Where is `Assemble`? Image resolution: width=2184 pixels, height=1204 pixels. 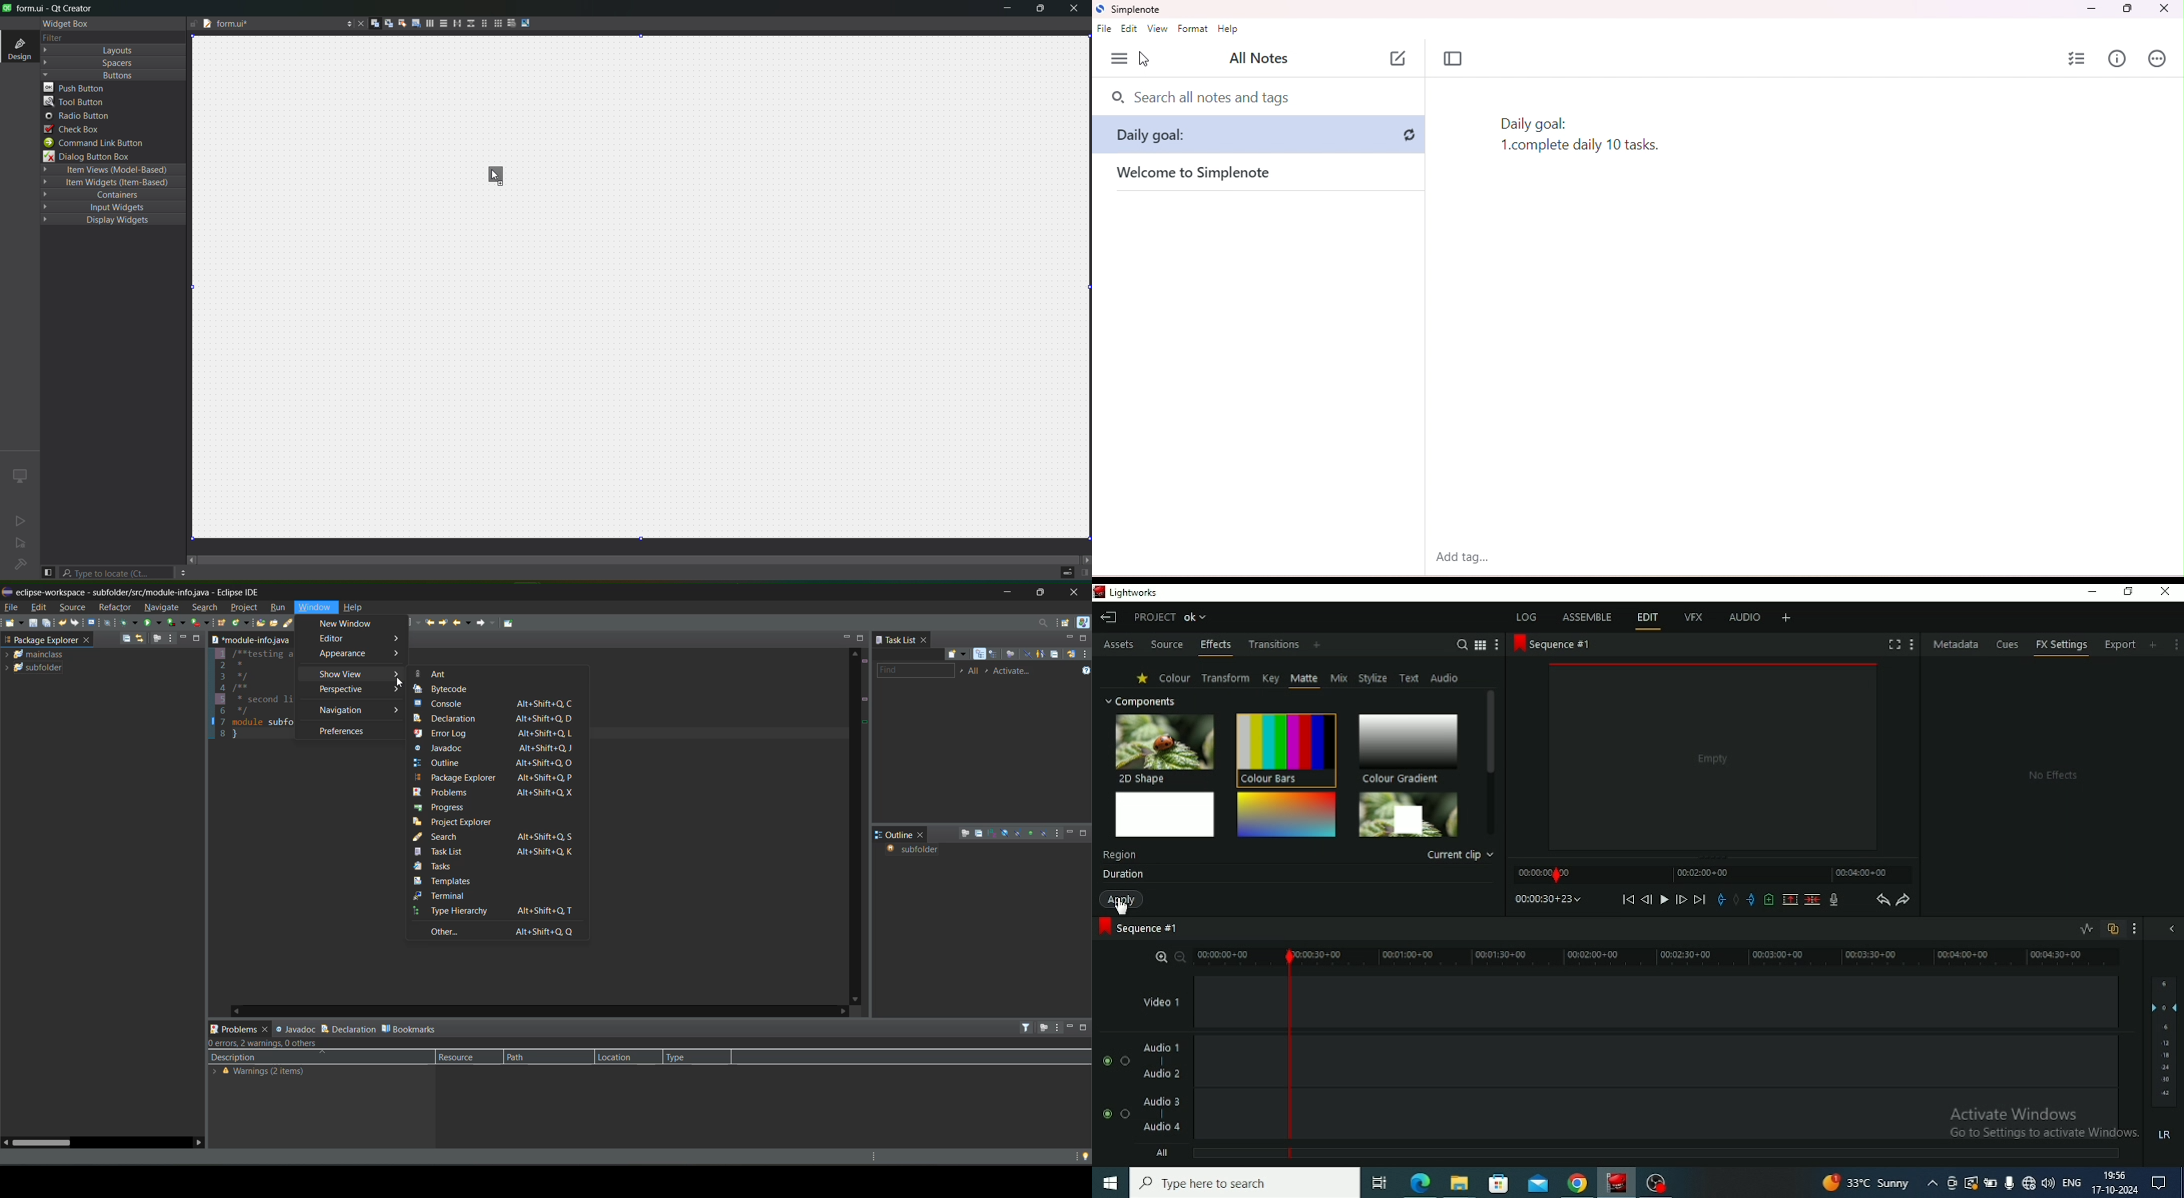 Assemble is located at coordinates (1586, 616).